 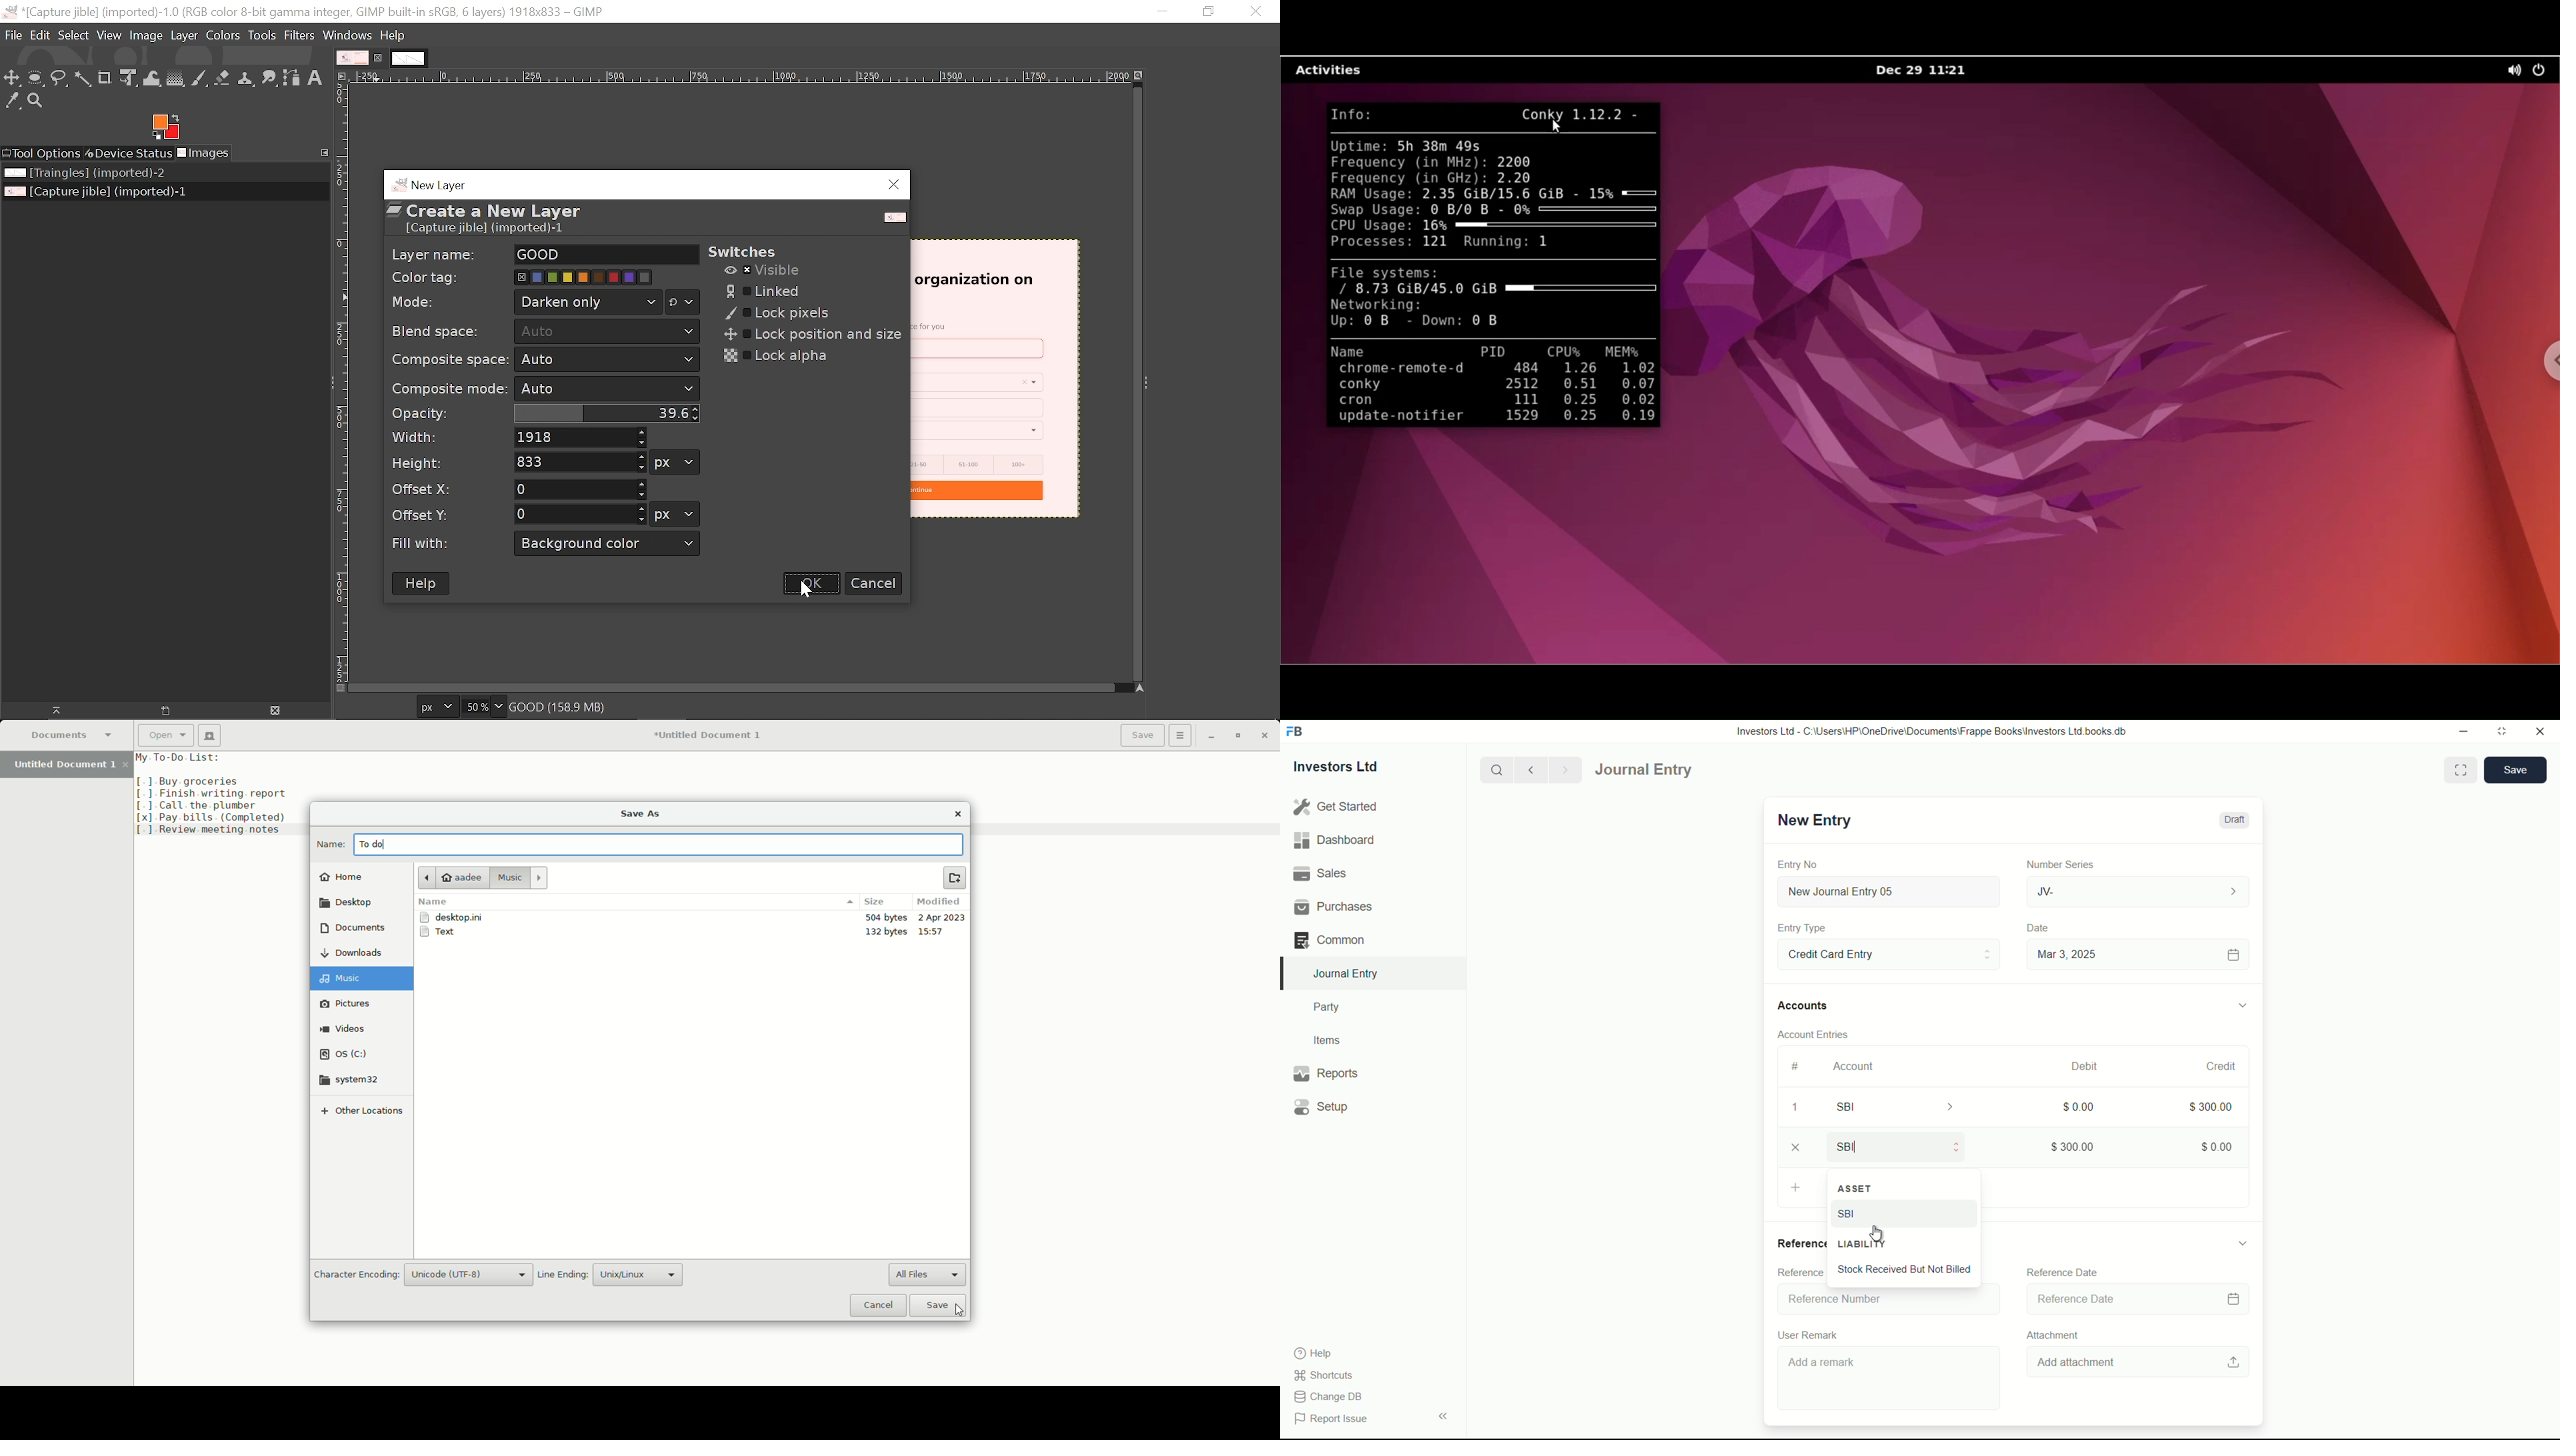 I want to click on Draft, so click(x=2233, y=820).